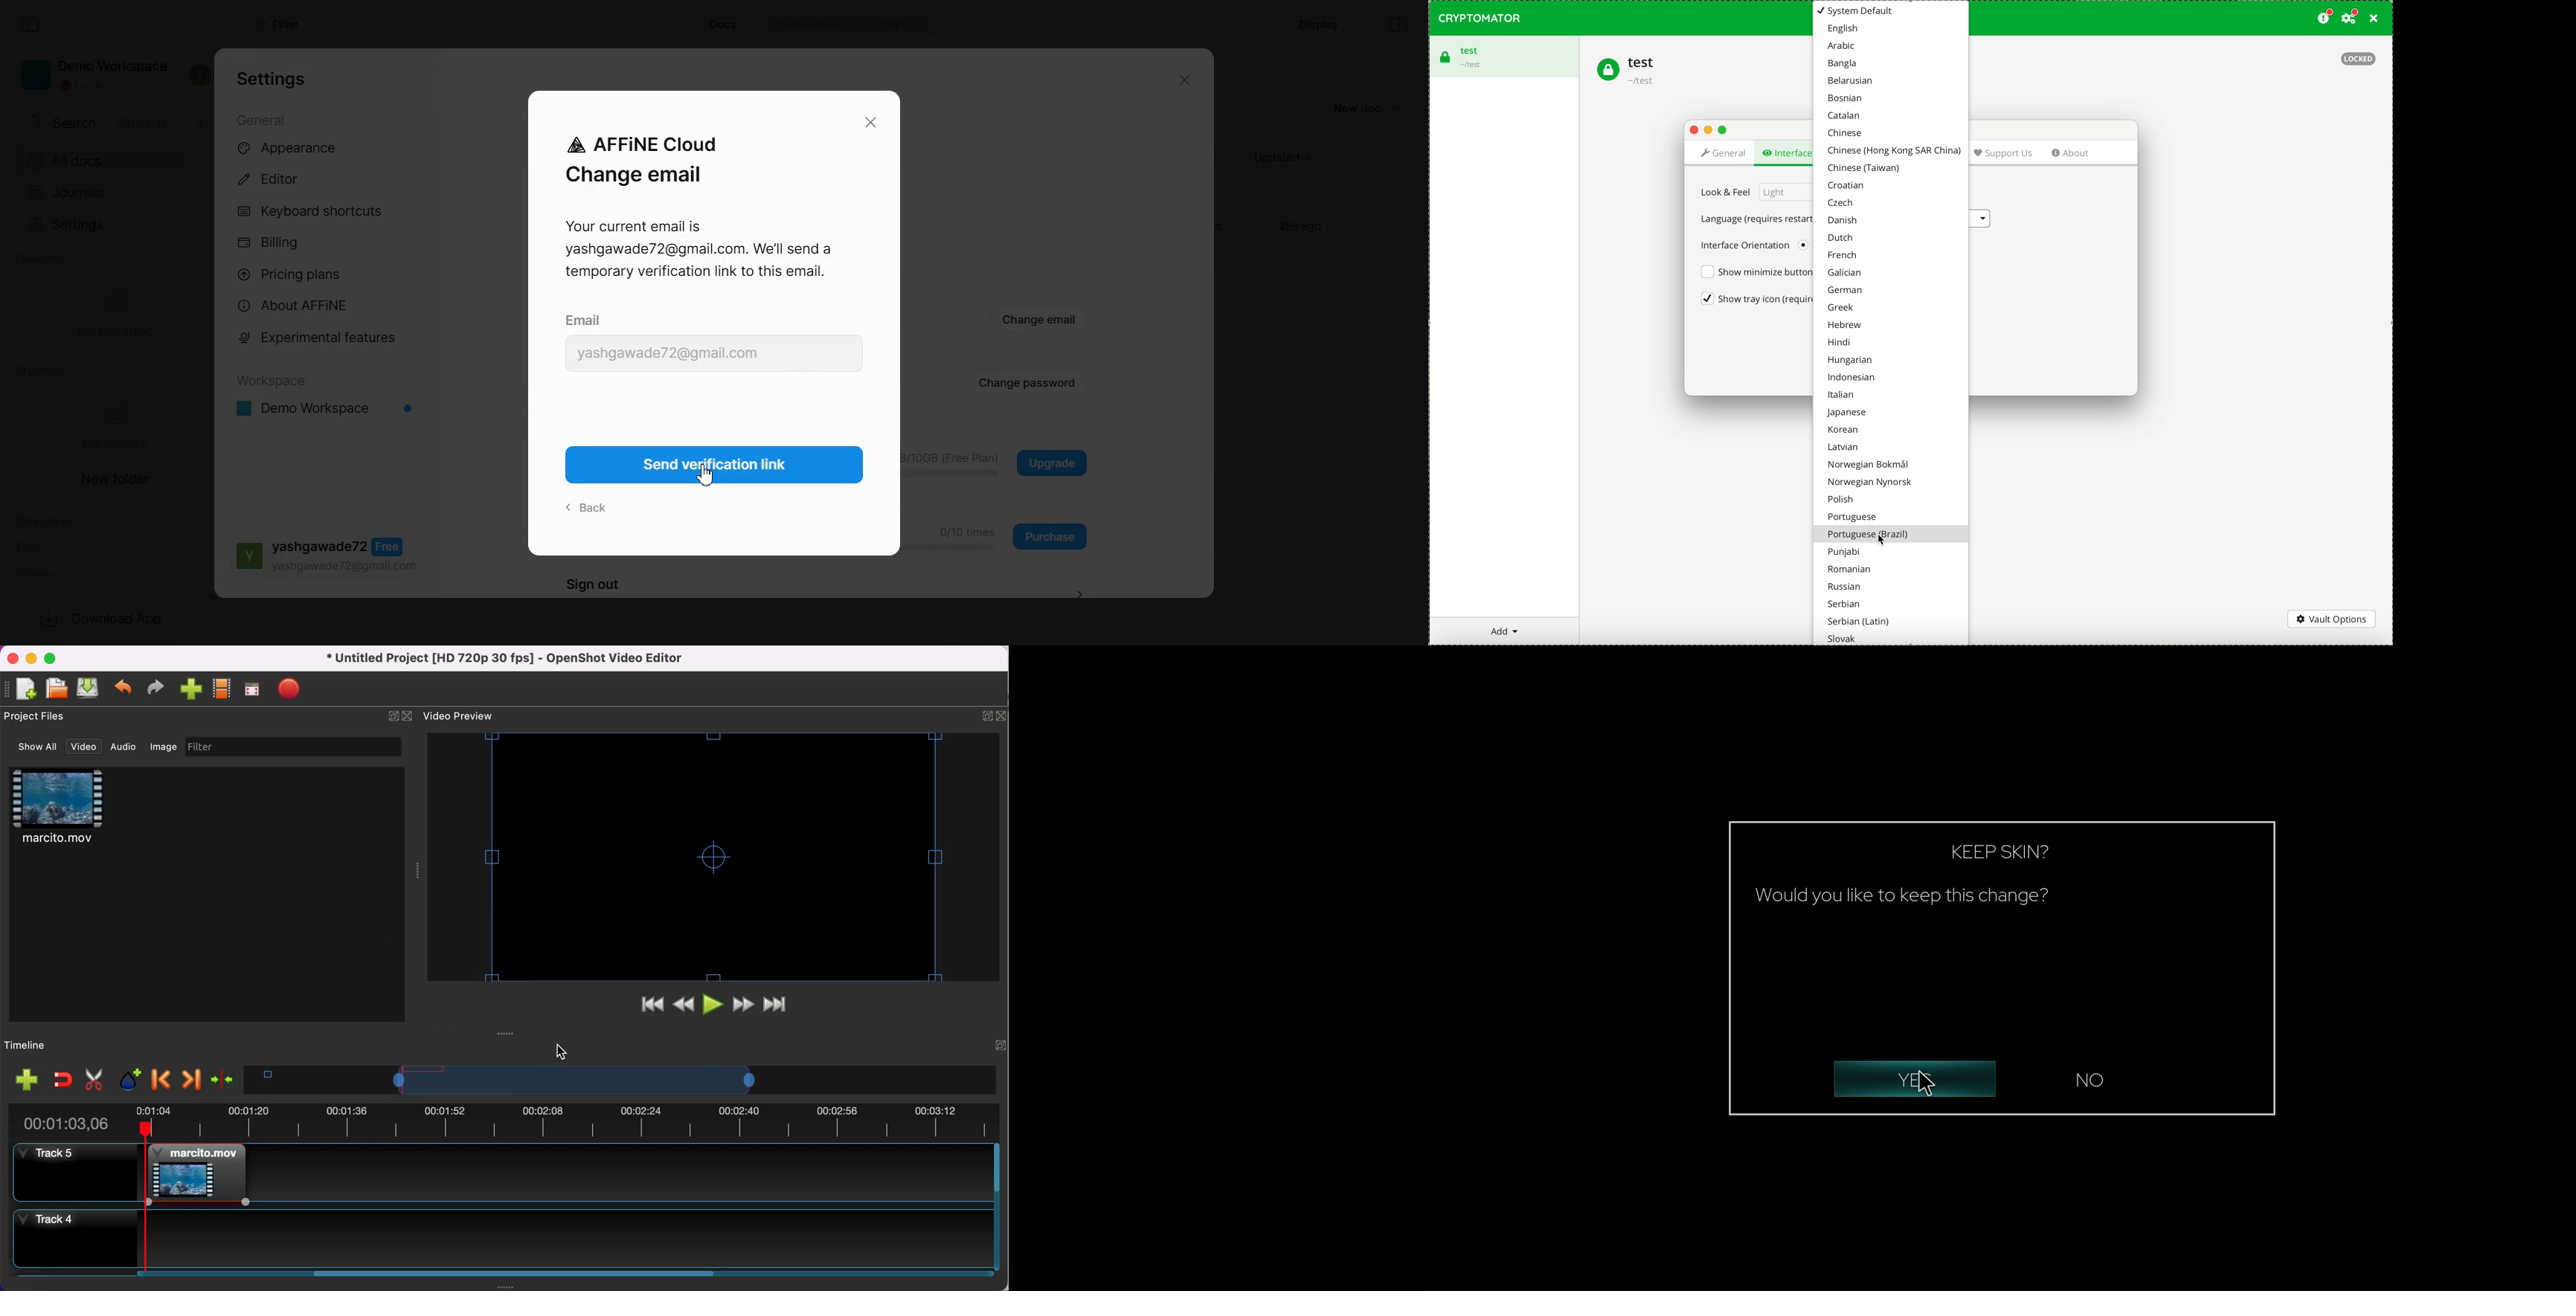 Image resolution: width=2576 pixels, height=1316 pixels. Describe the element at coordinates (71, 810) in the screenshot. I see `clip` at that location.